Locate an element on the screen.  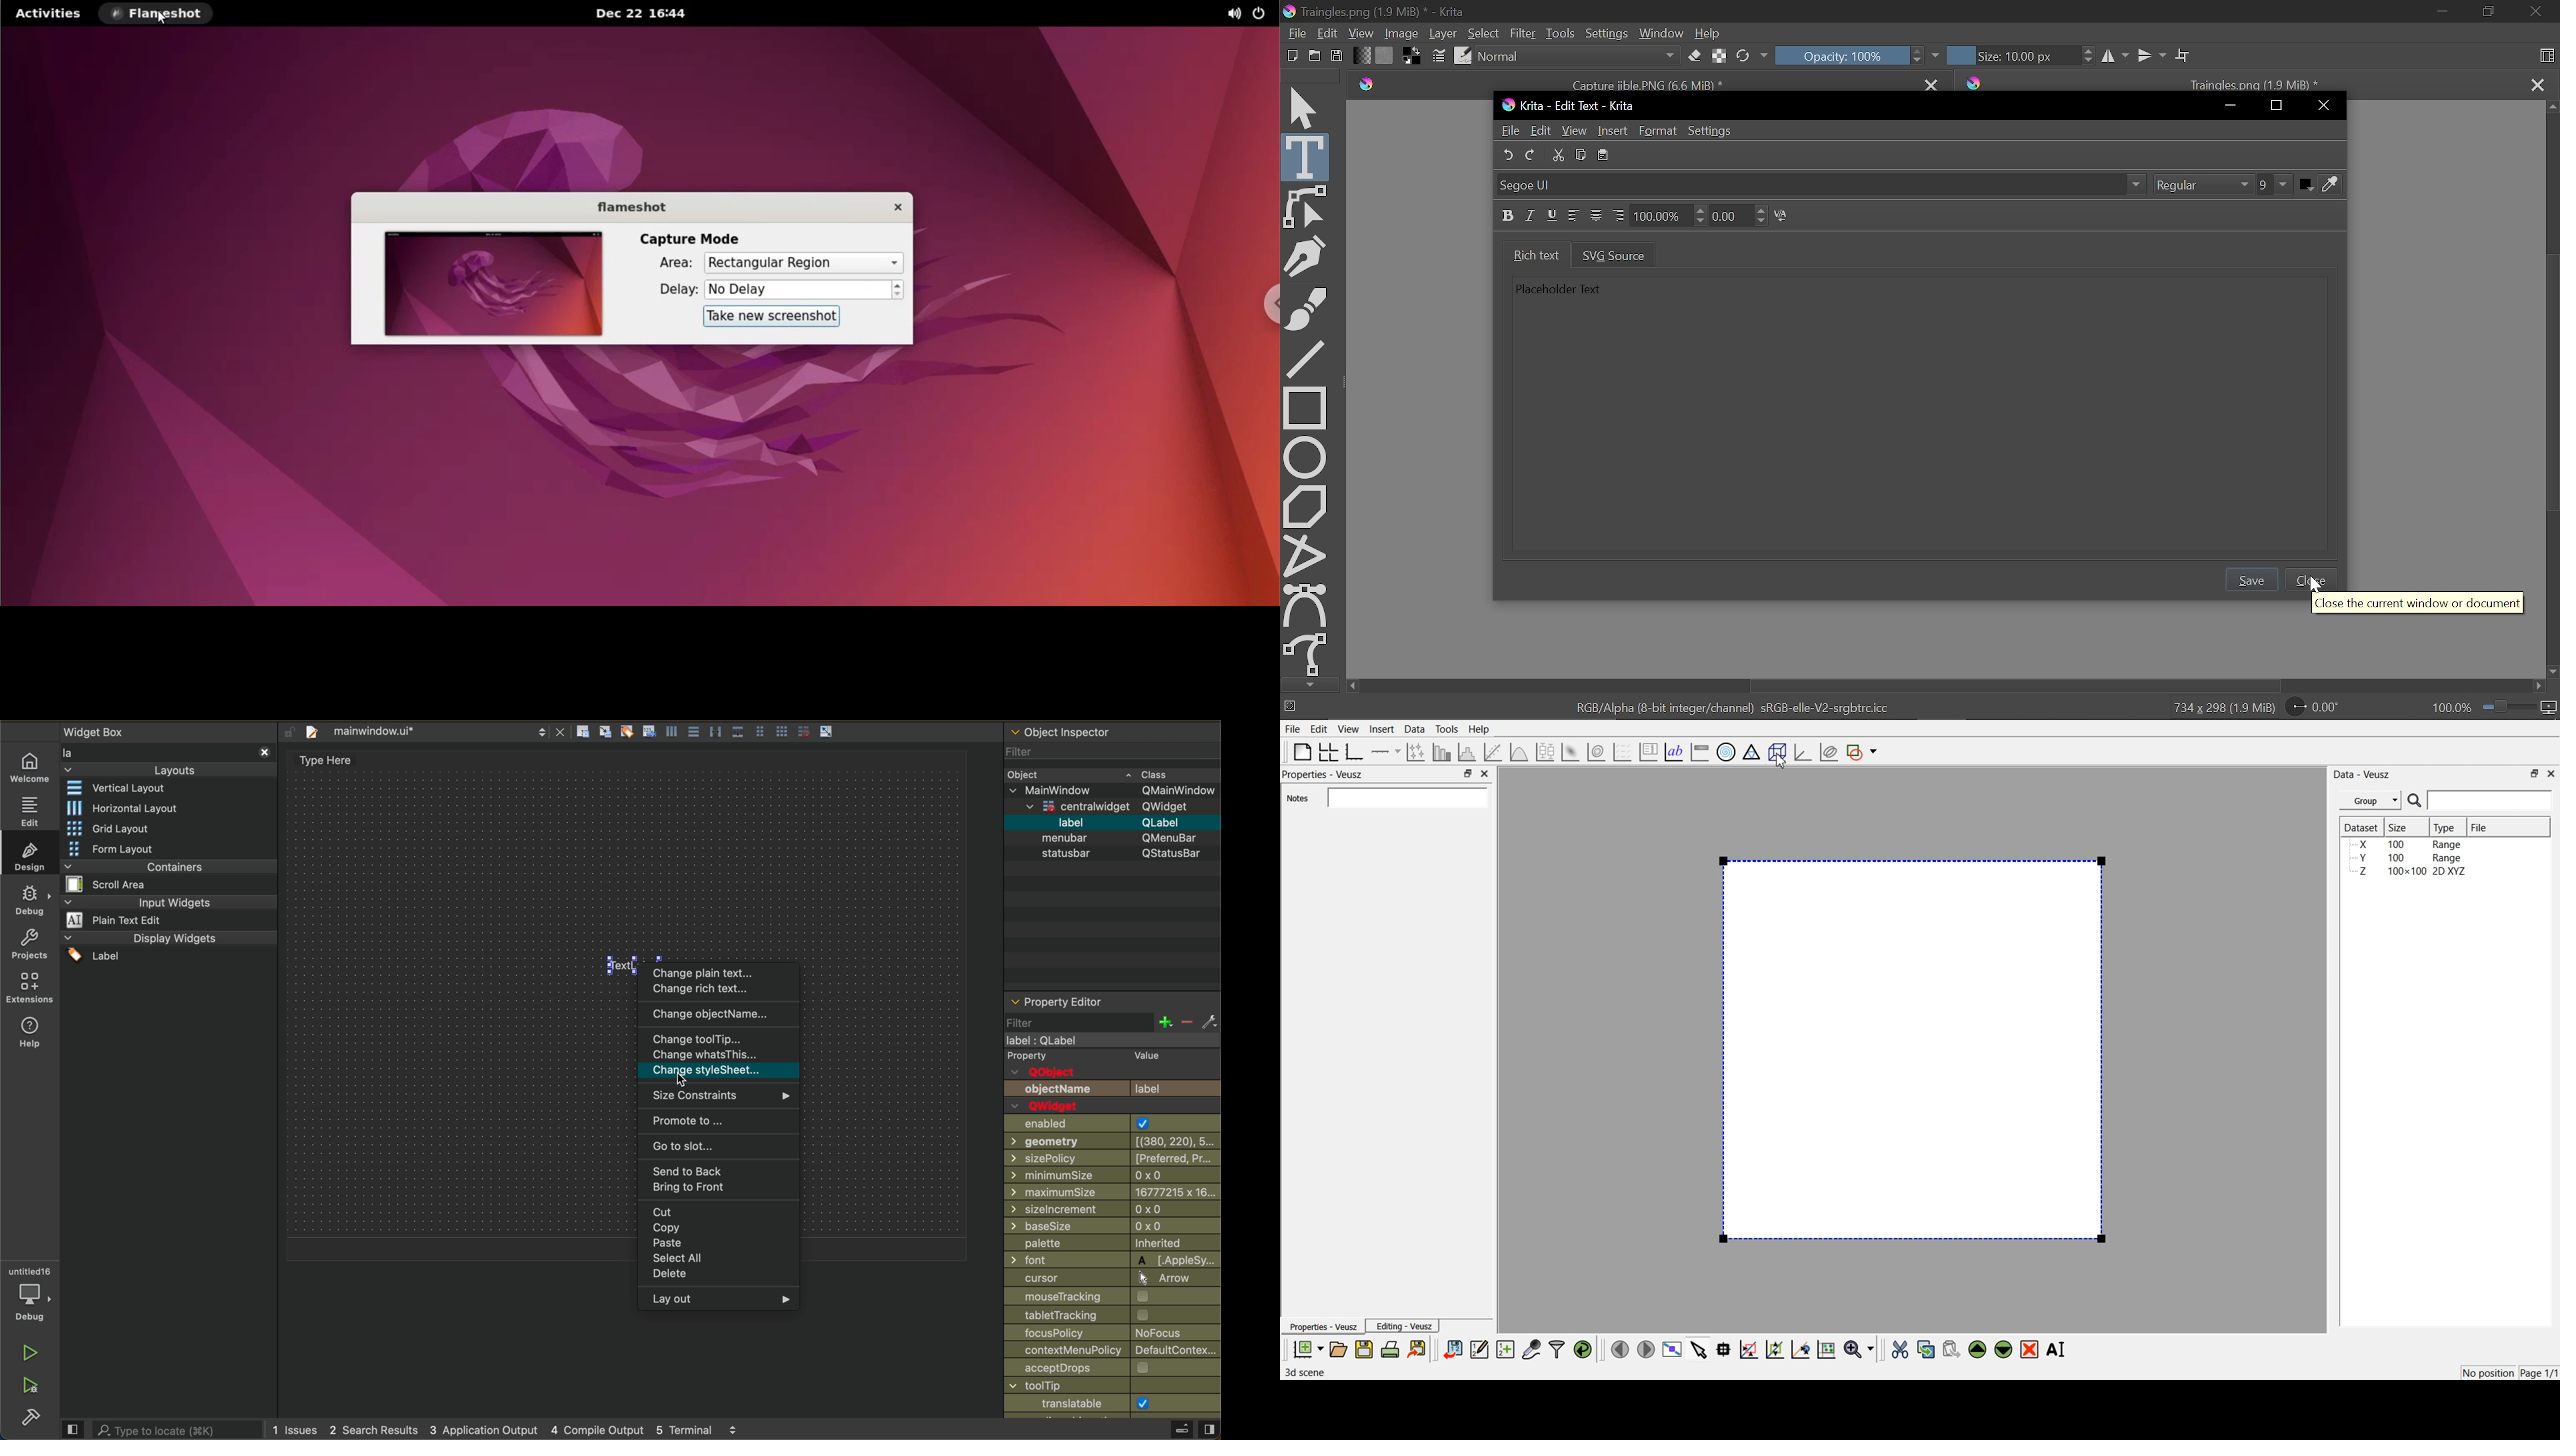
form layout is located at coordinates (134, 848).